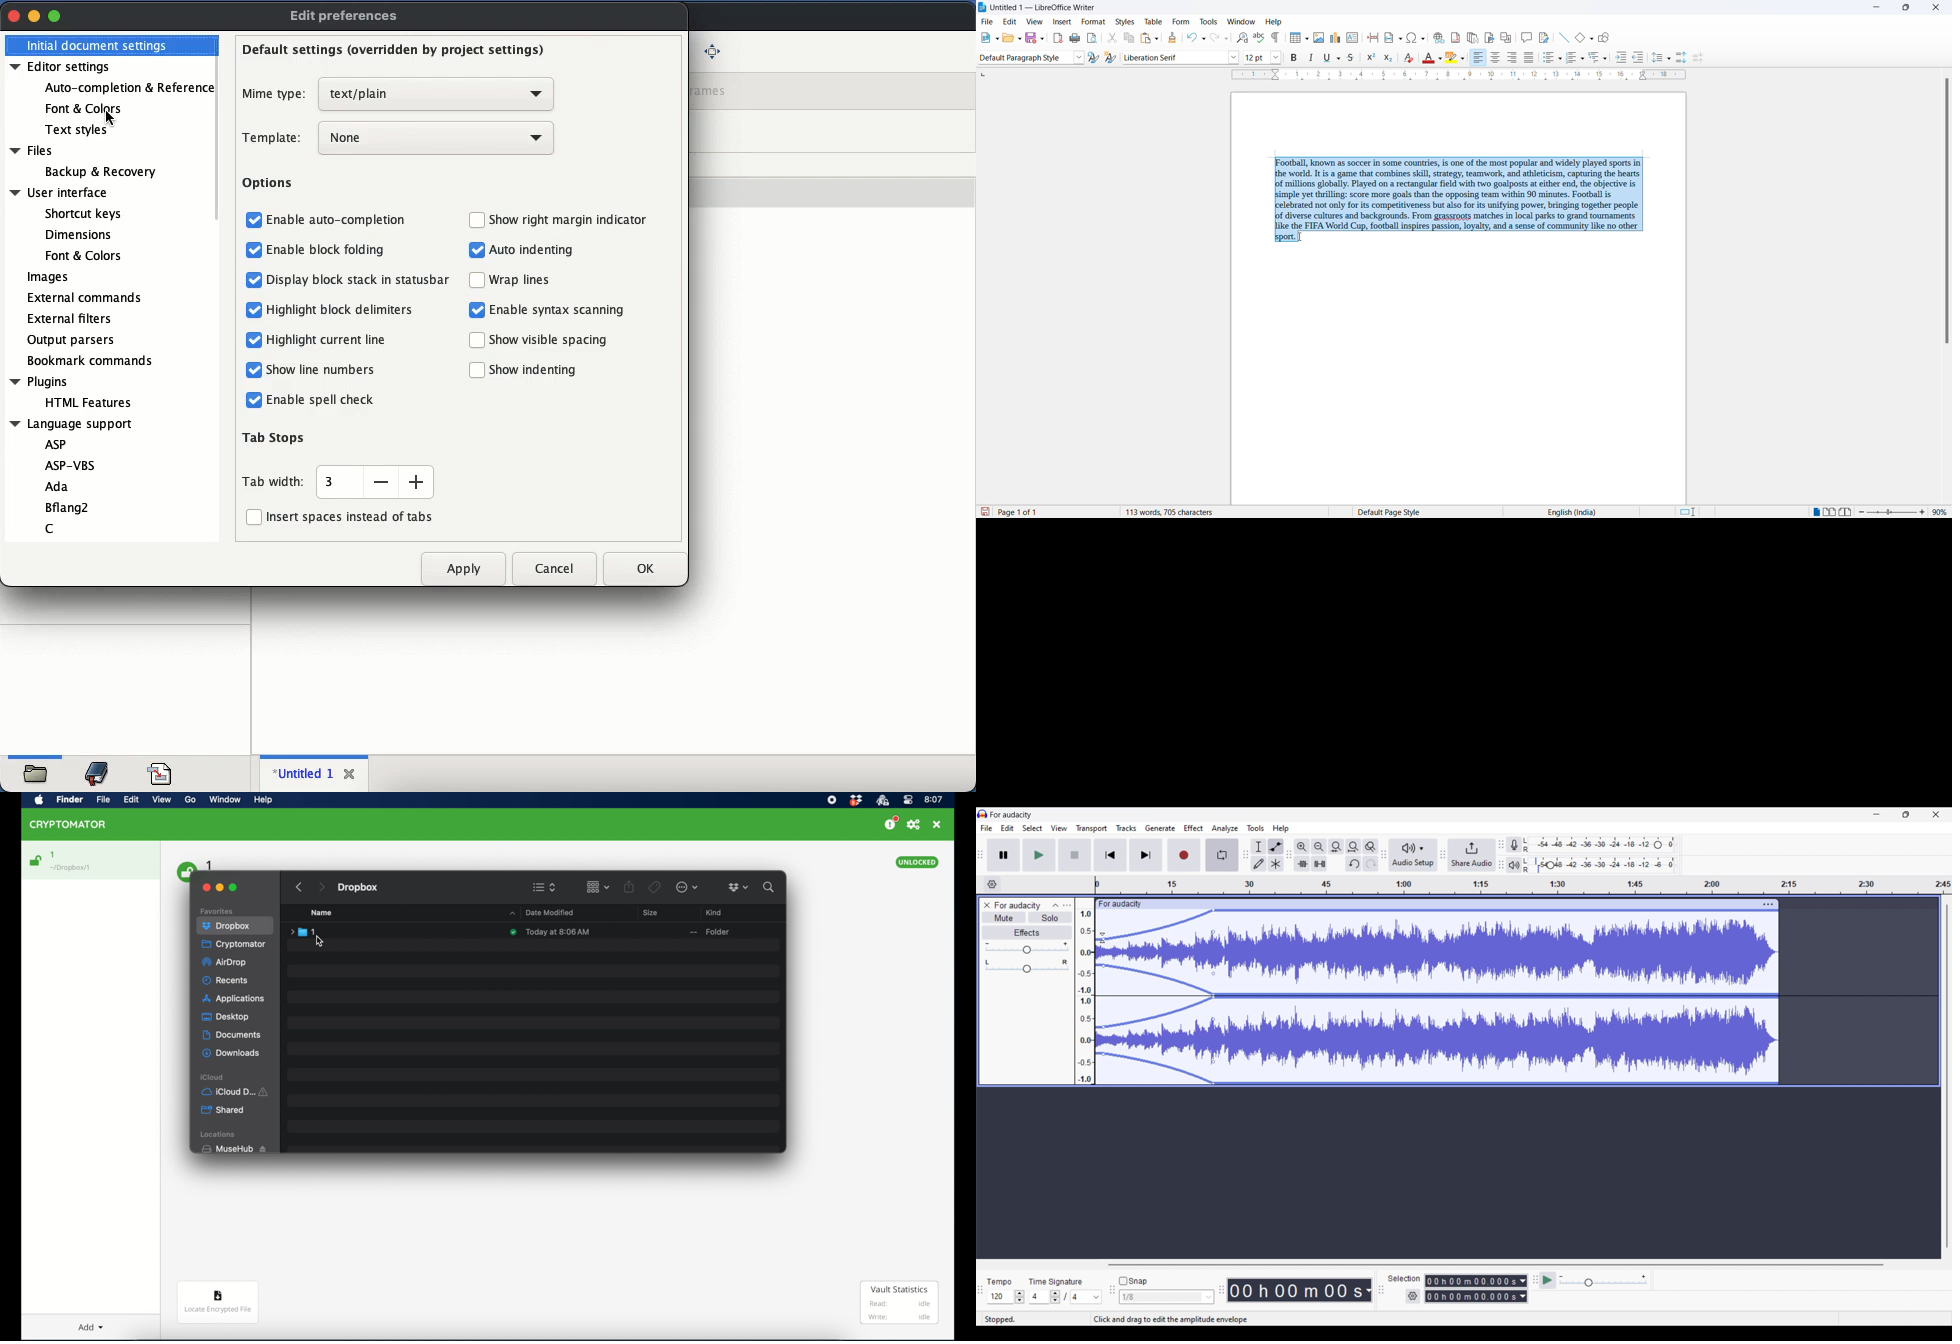  I want to click on Highlight block delimiters, so click(341, 309).